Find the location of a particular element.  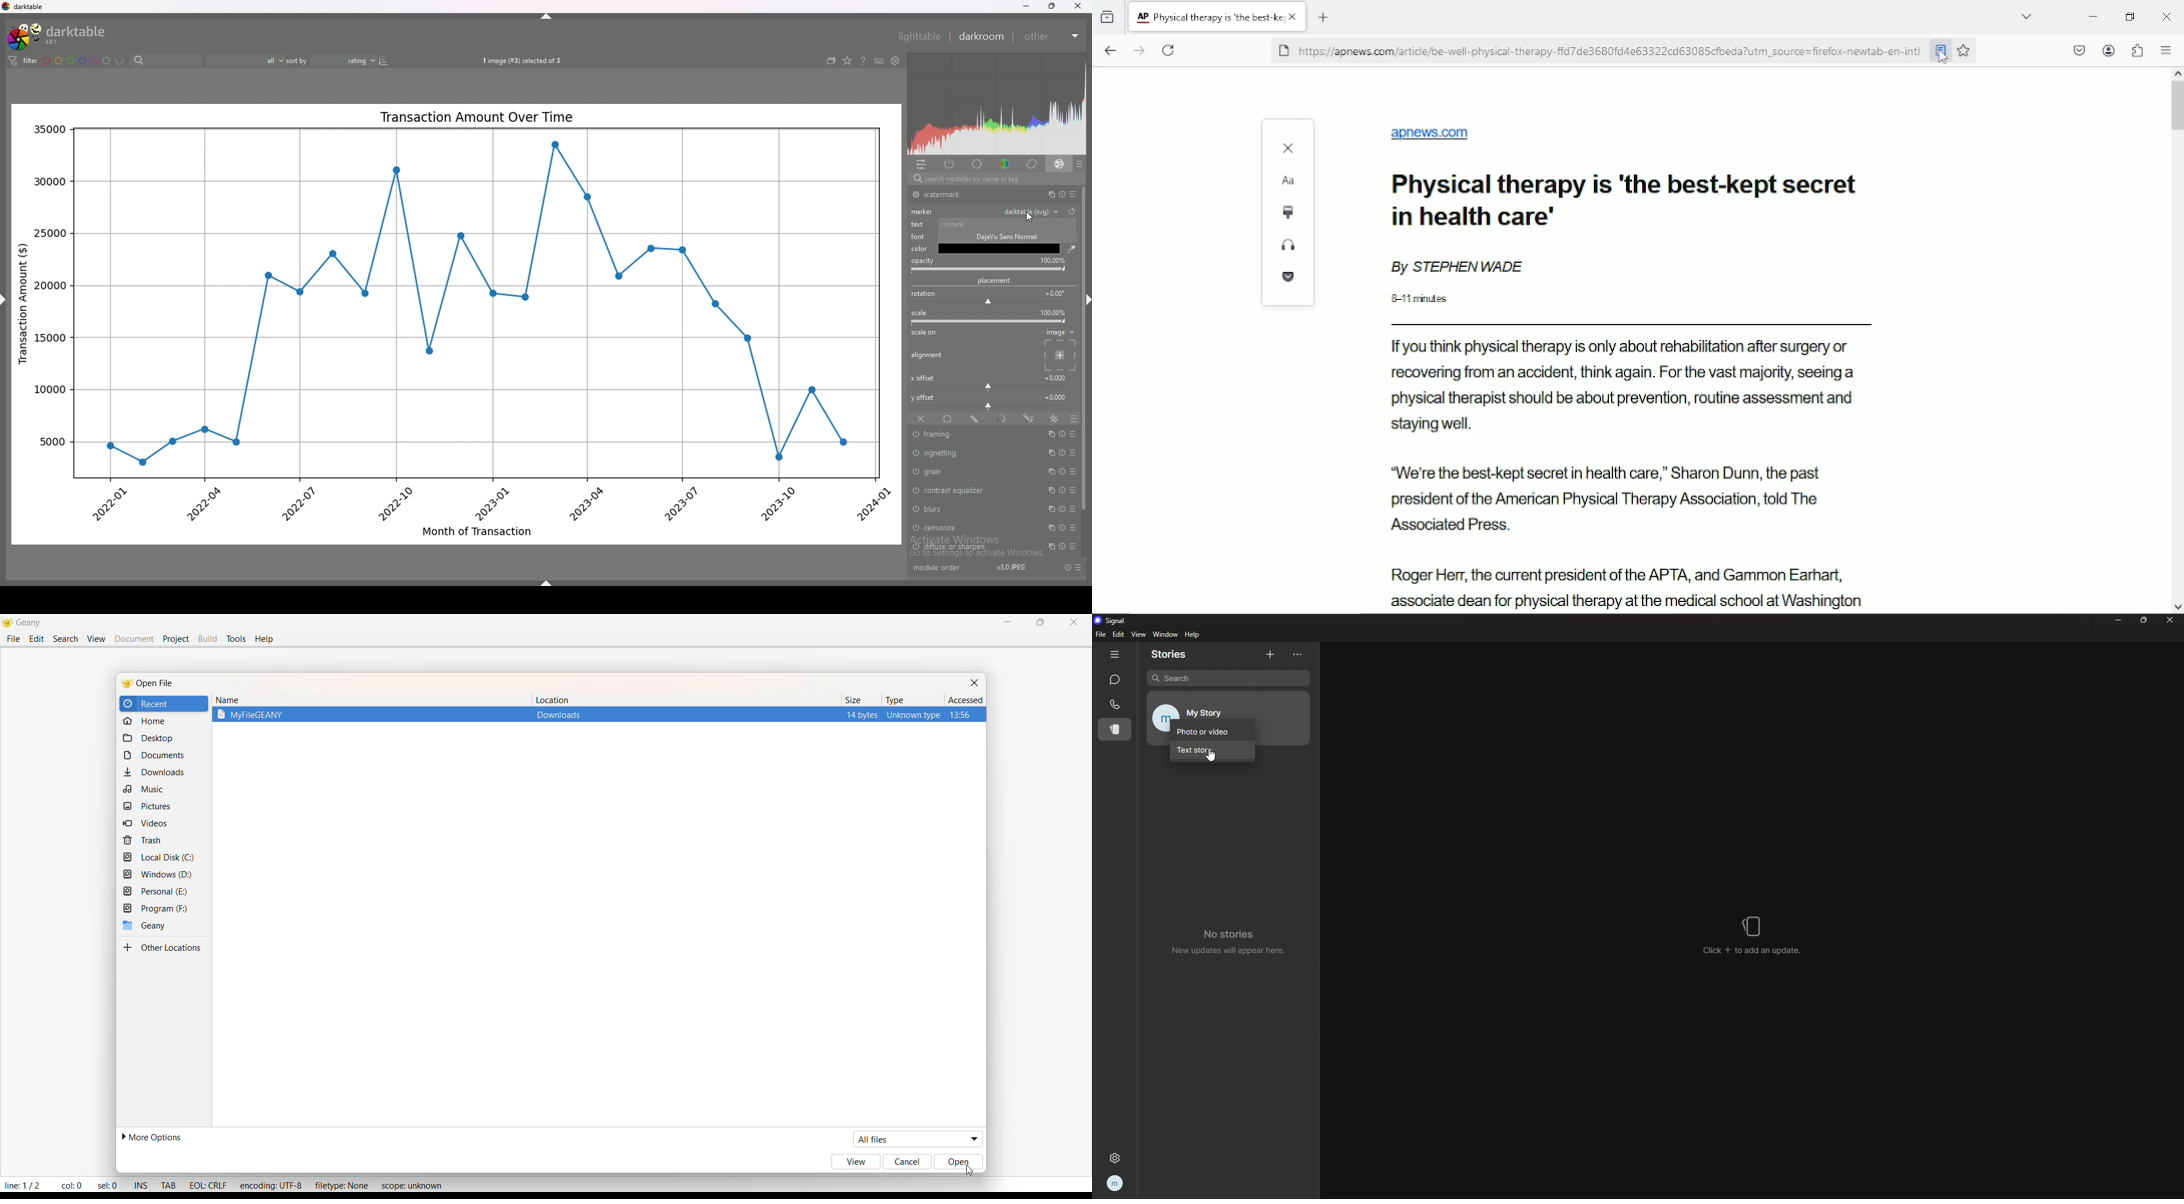

opacity is located at coordinates (923, 262).